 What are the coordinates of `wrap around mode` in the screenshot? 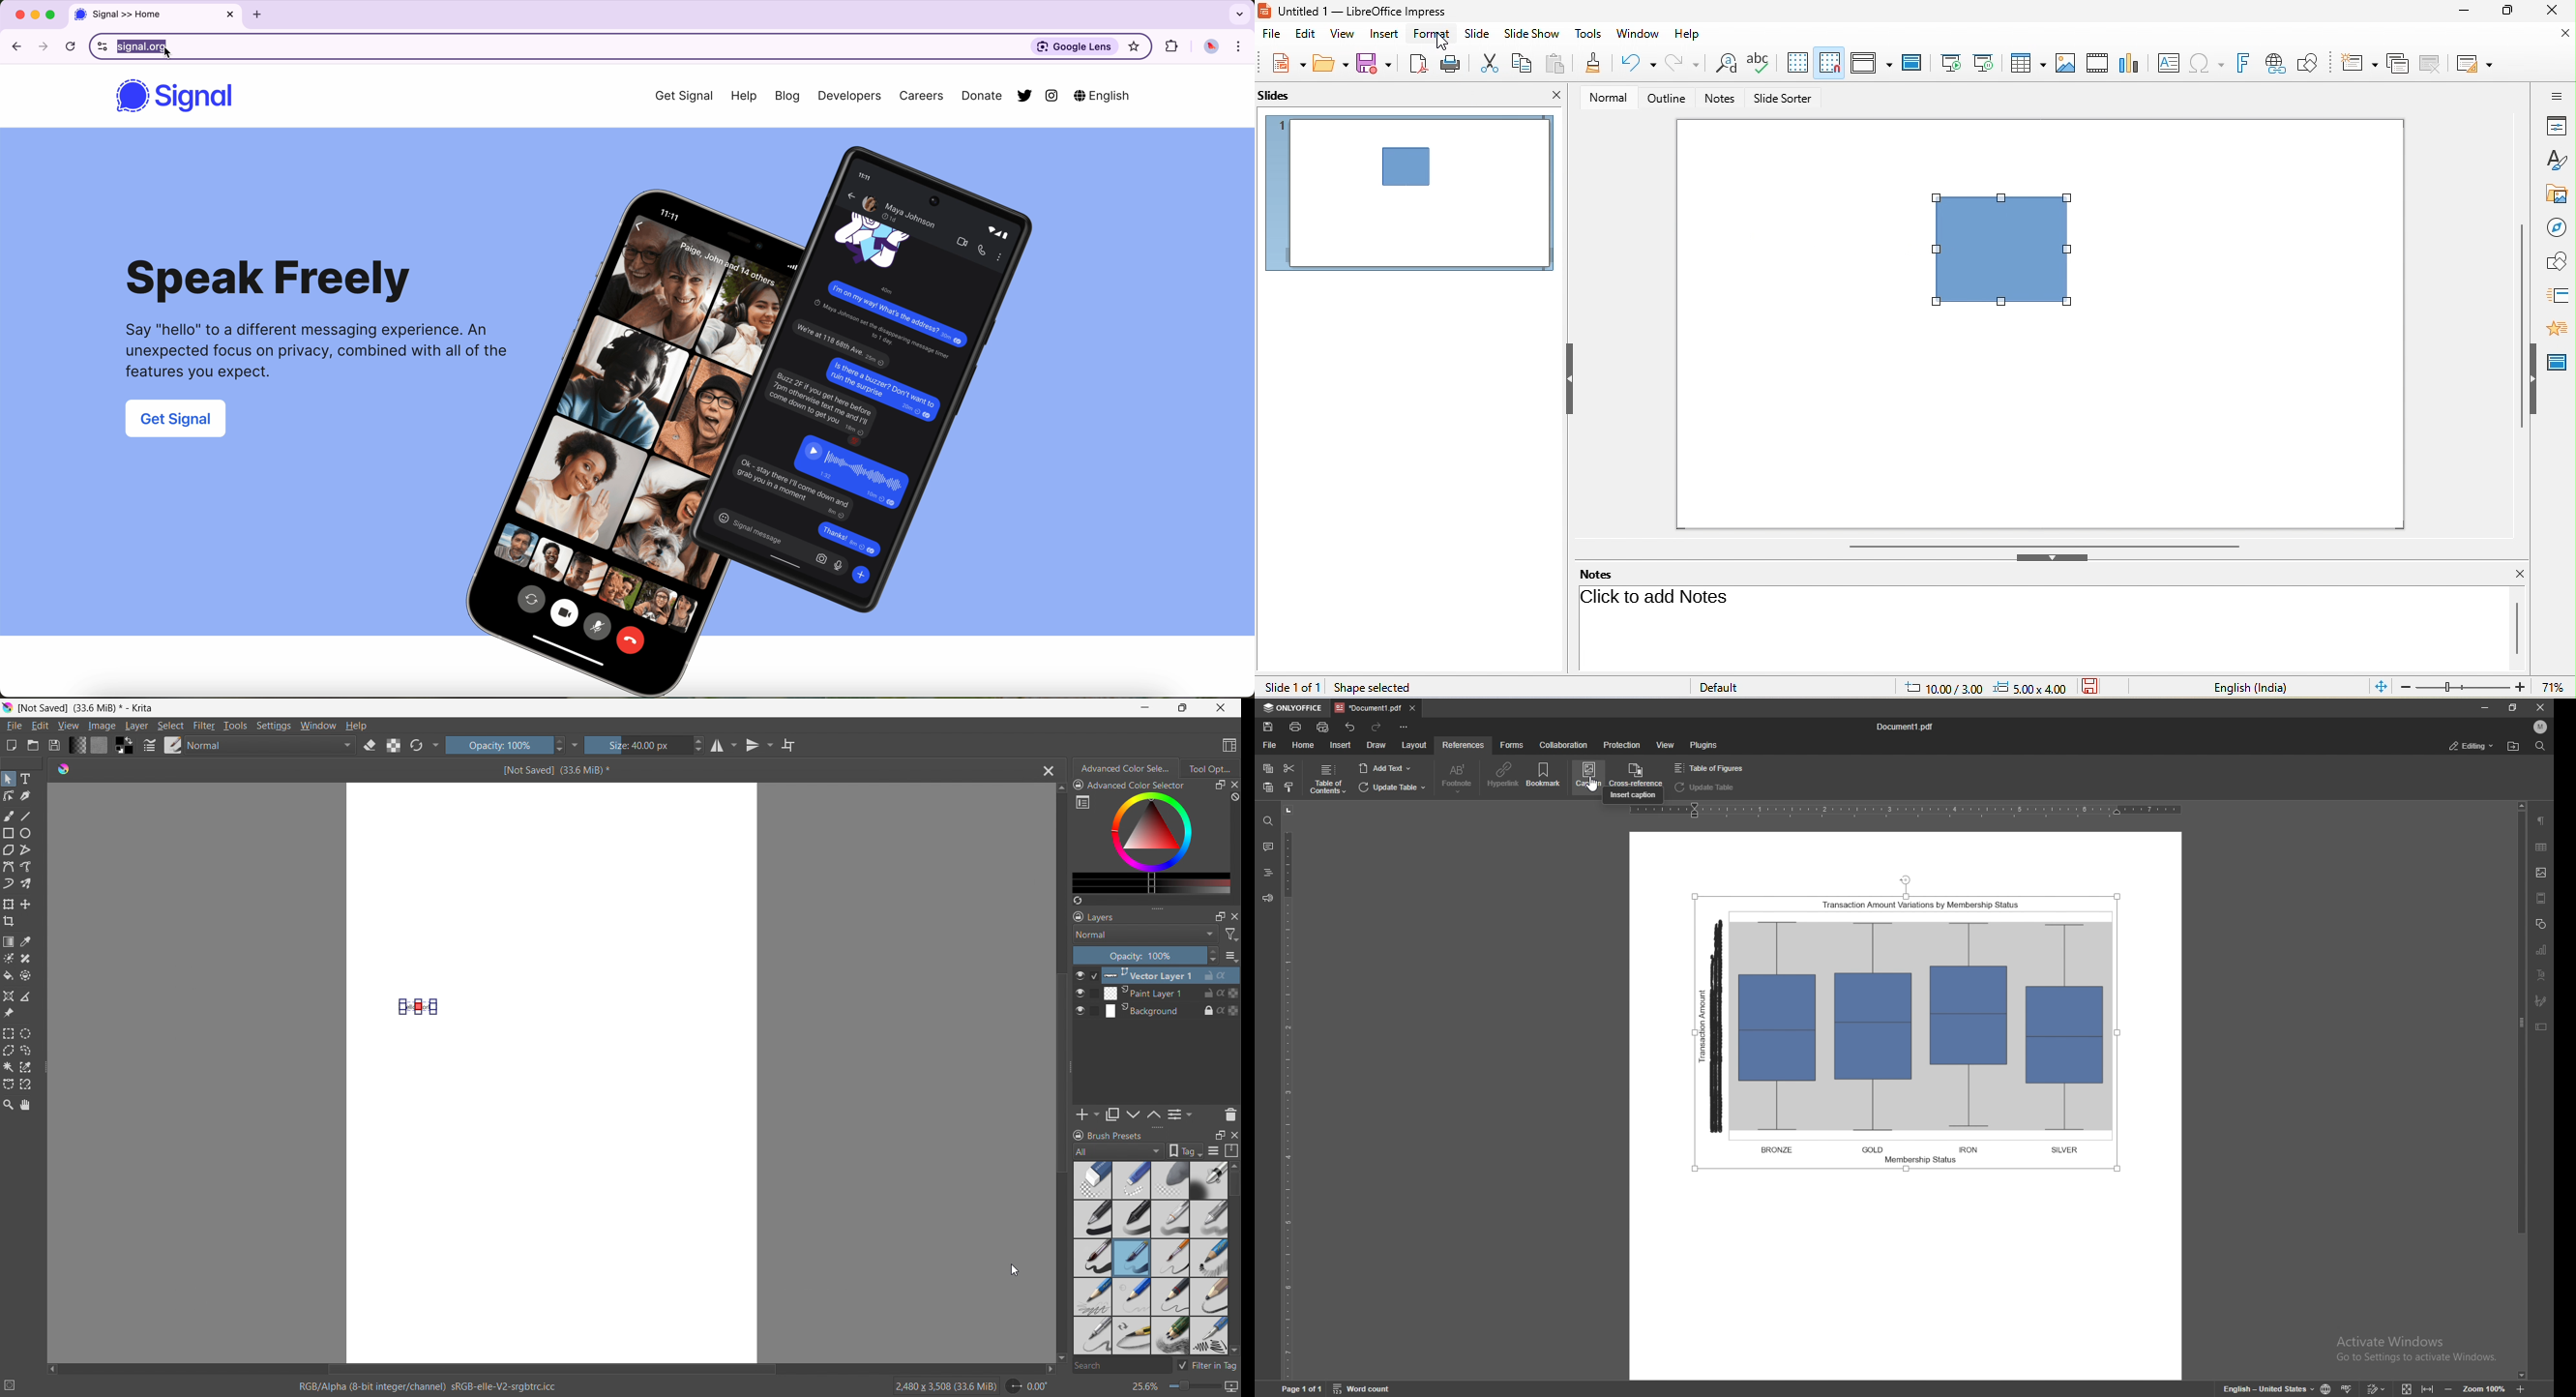 It's located at (789, 744).